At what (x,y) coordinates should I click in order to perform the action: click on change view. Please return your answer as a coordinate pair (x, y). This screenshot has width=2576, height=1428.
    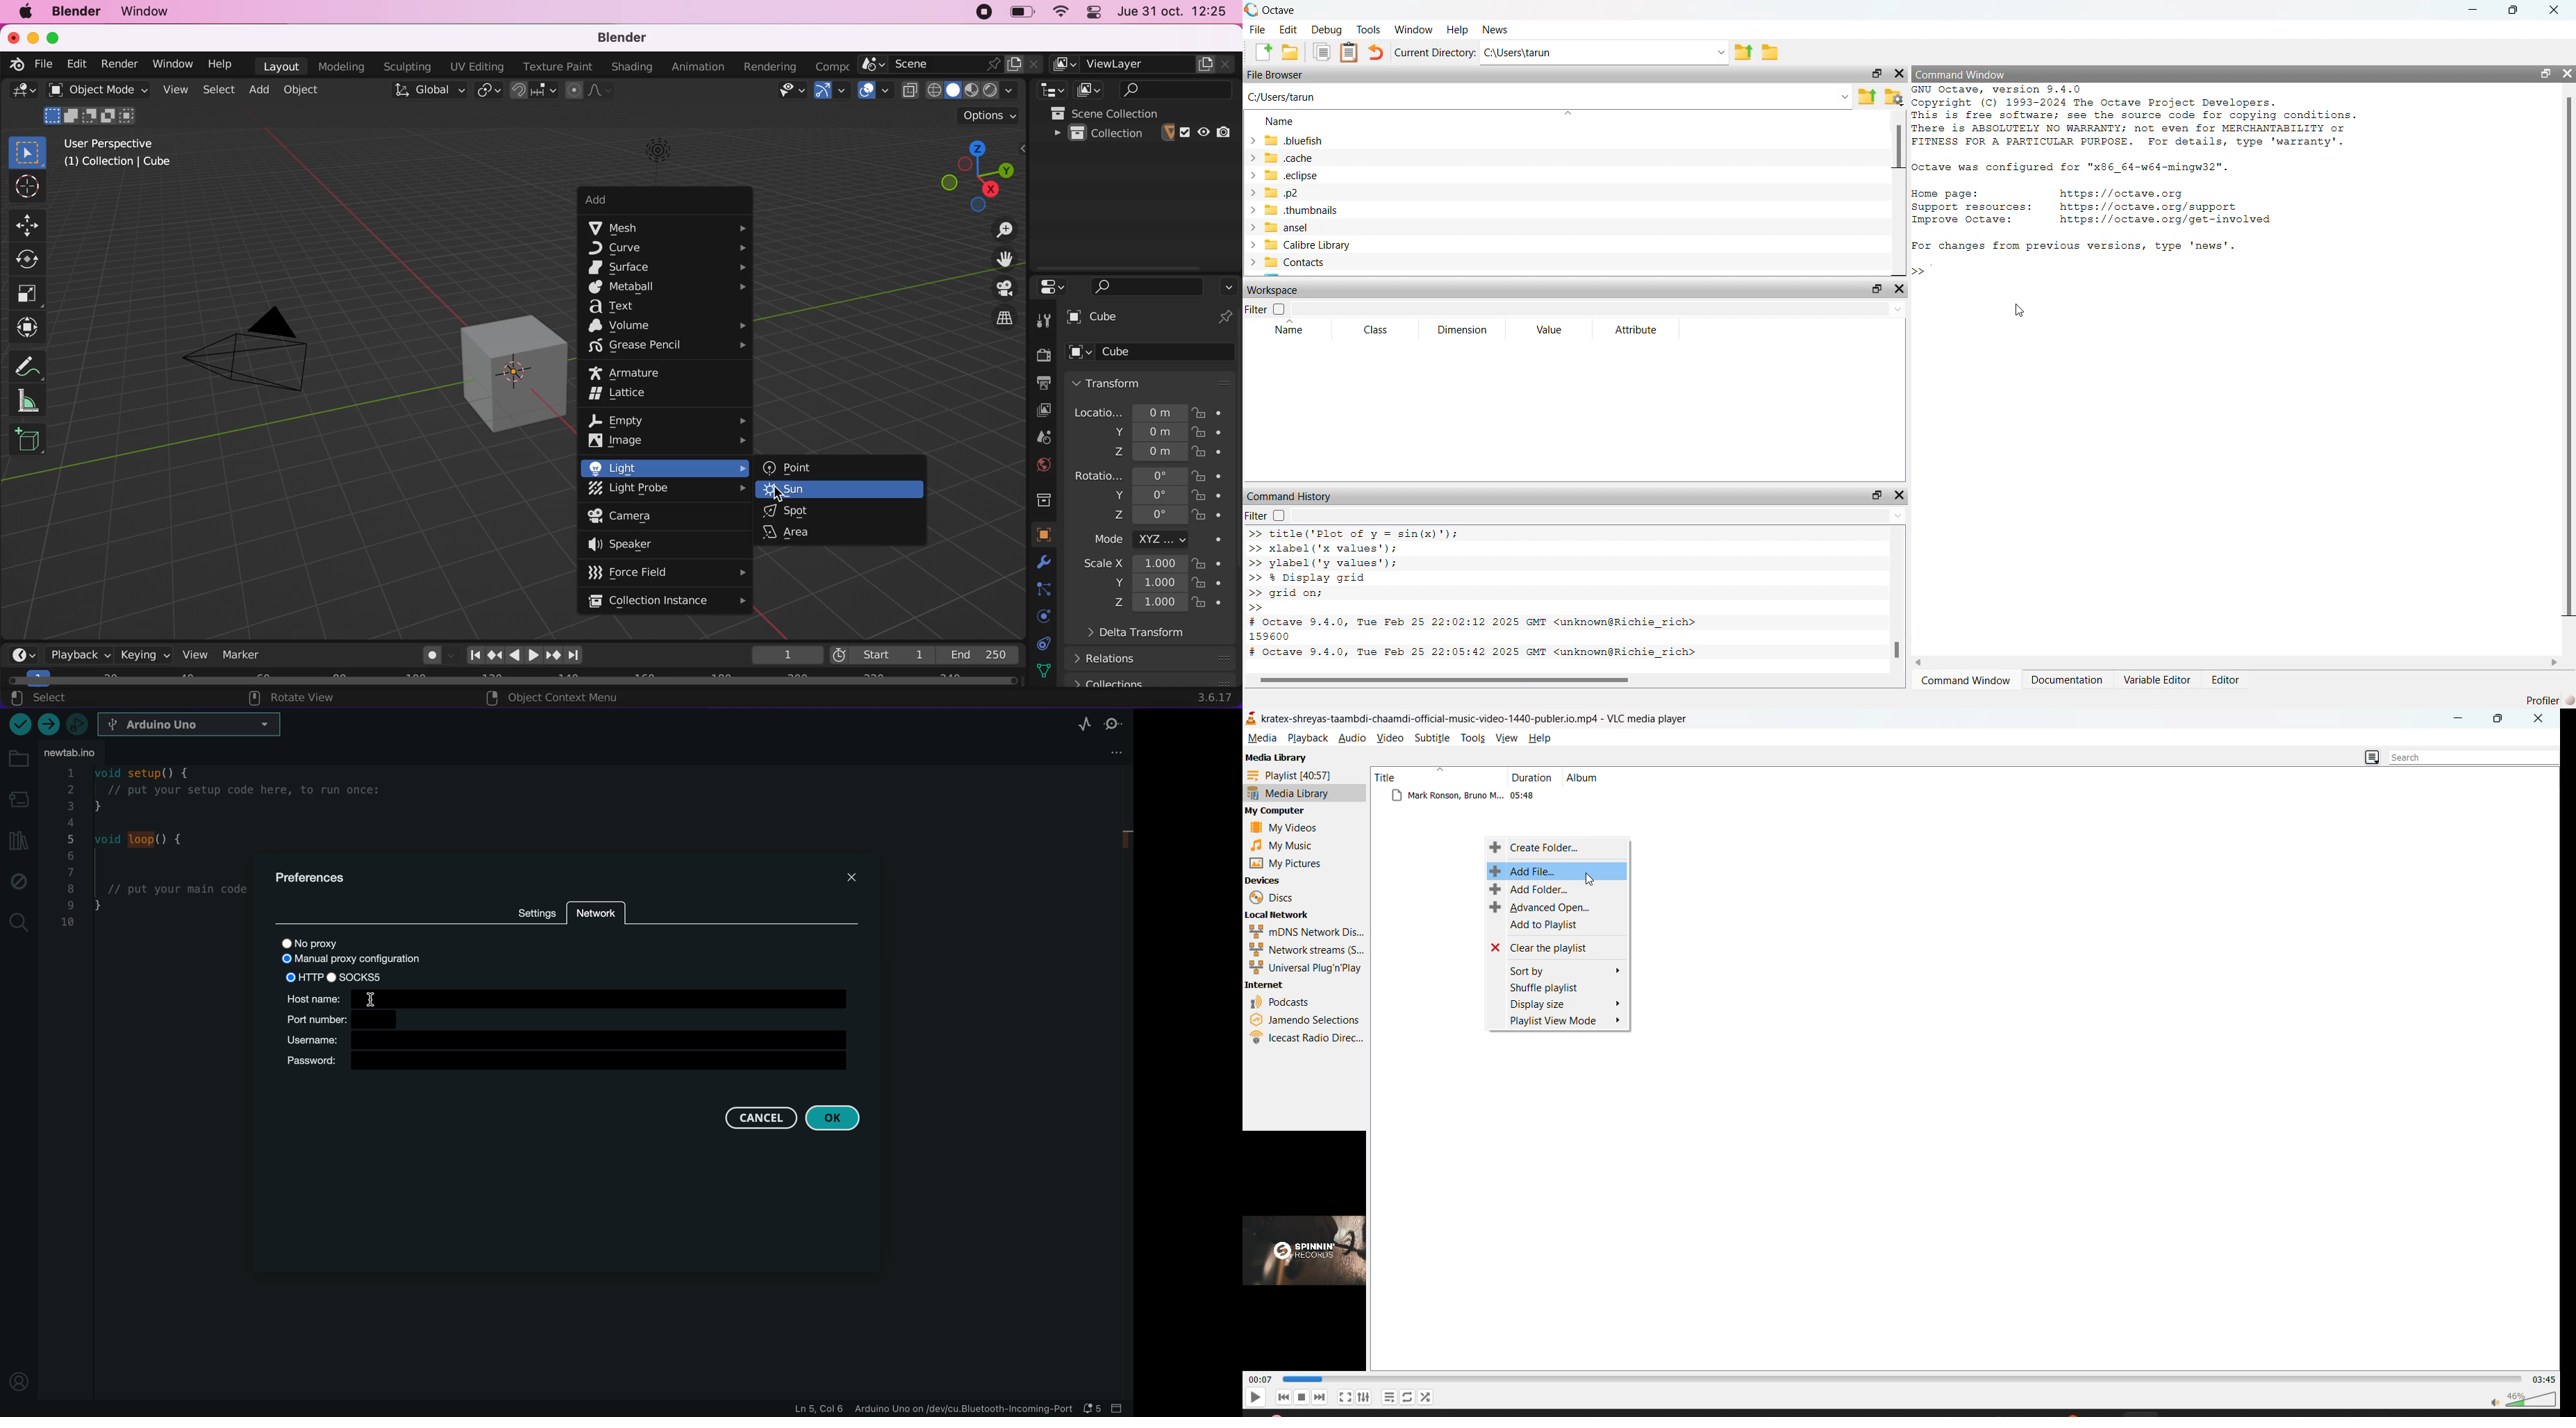
    Looking at the image, I should click on (2370, 758).